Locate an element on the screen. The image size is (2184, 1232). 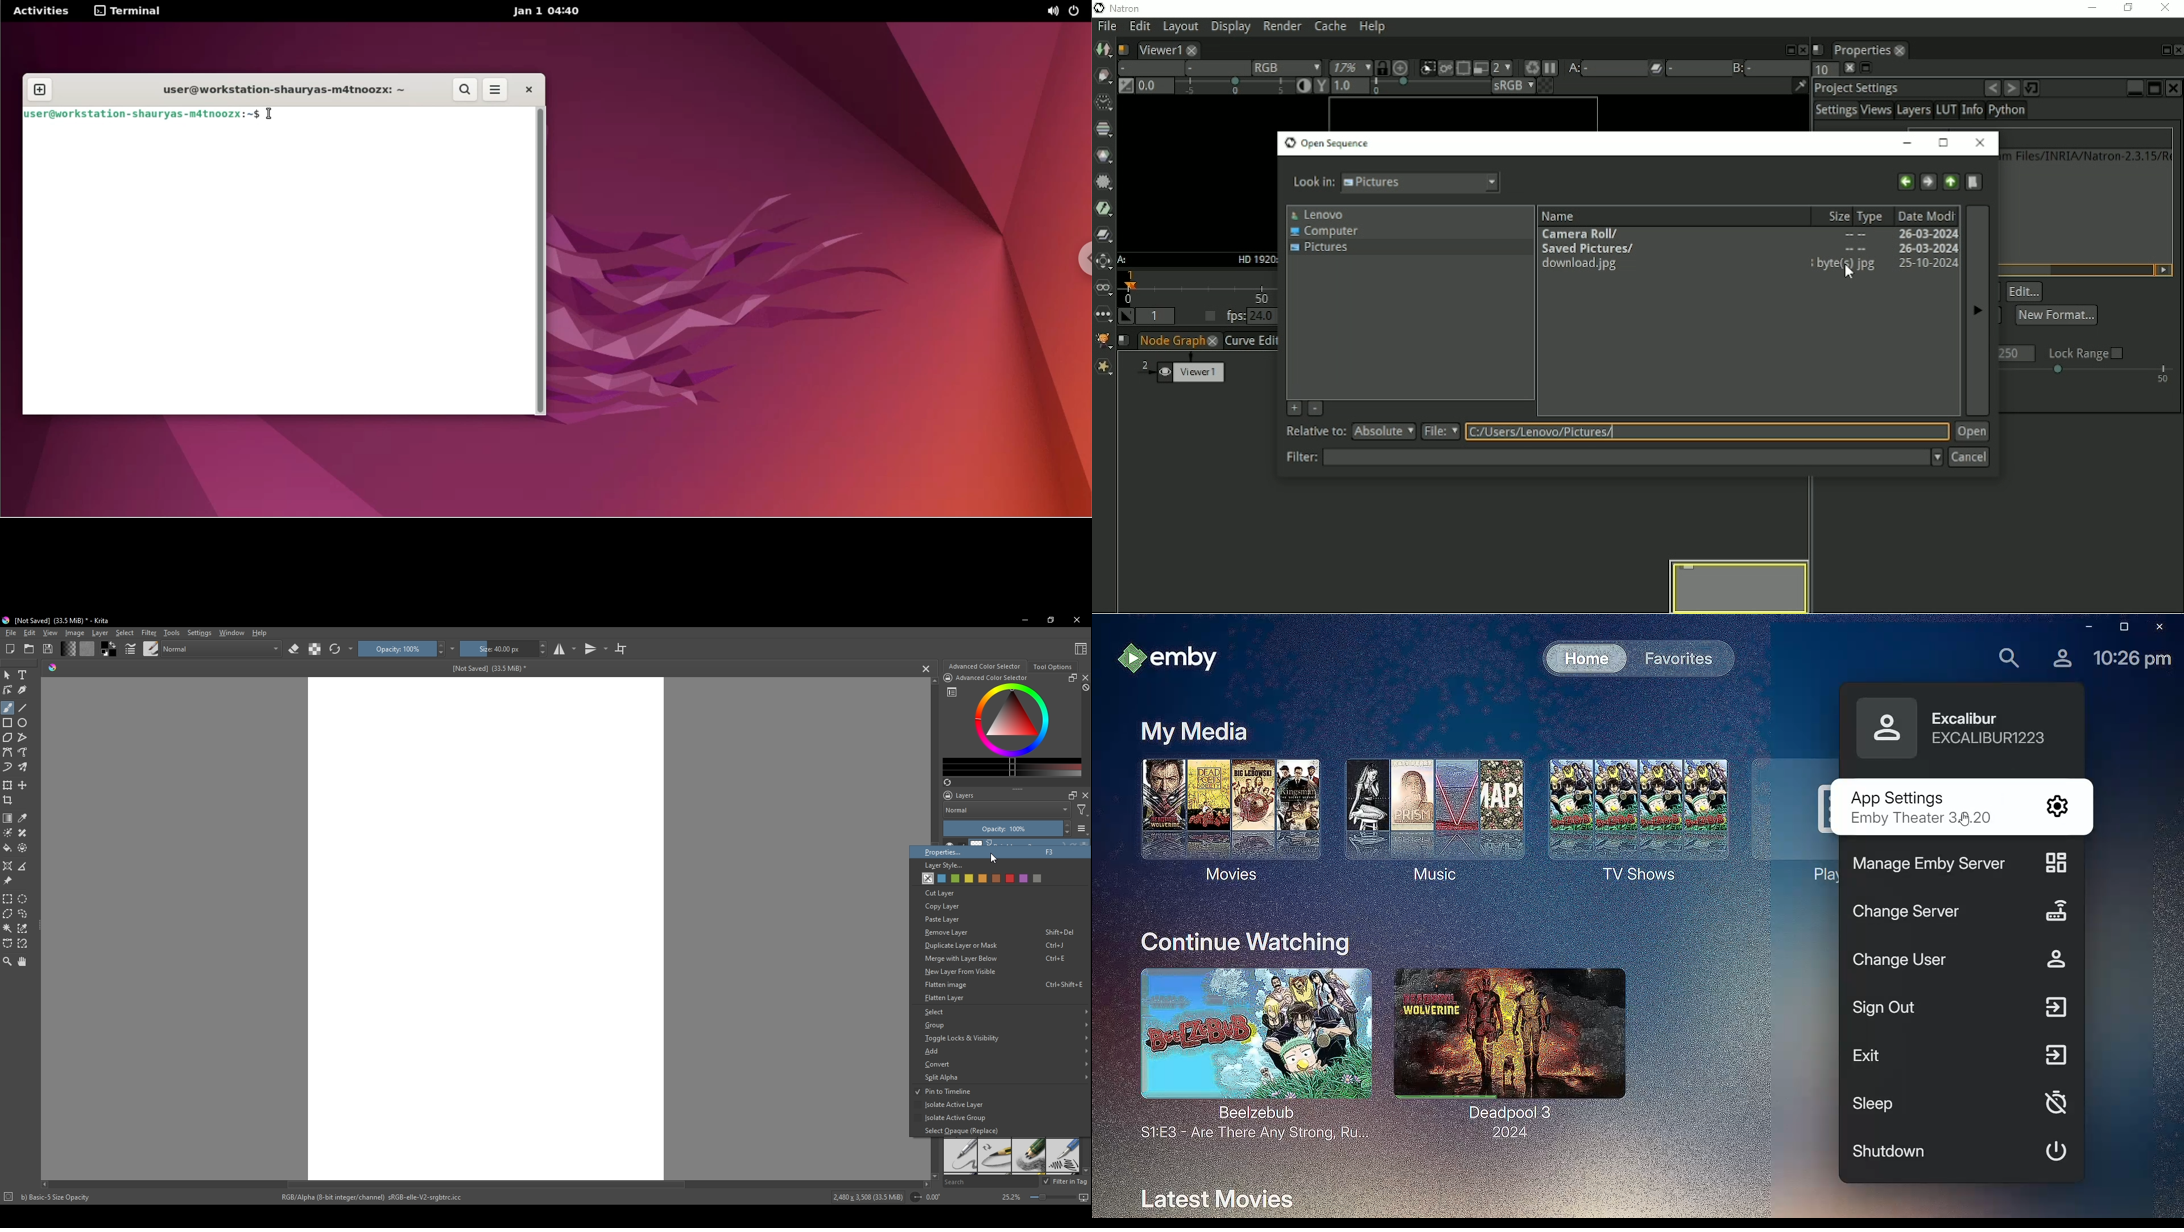
color is located at coordinates (107, 649).